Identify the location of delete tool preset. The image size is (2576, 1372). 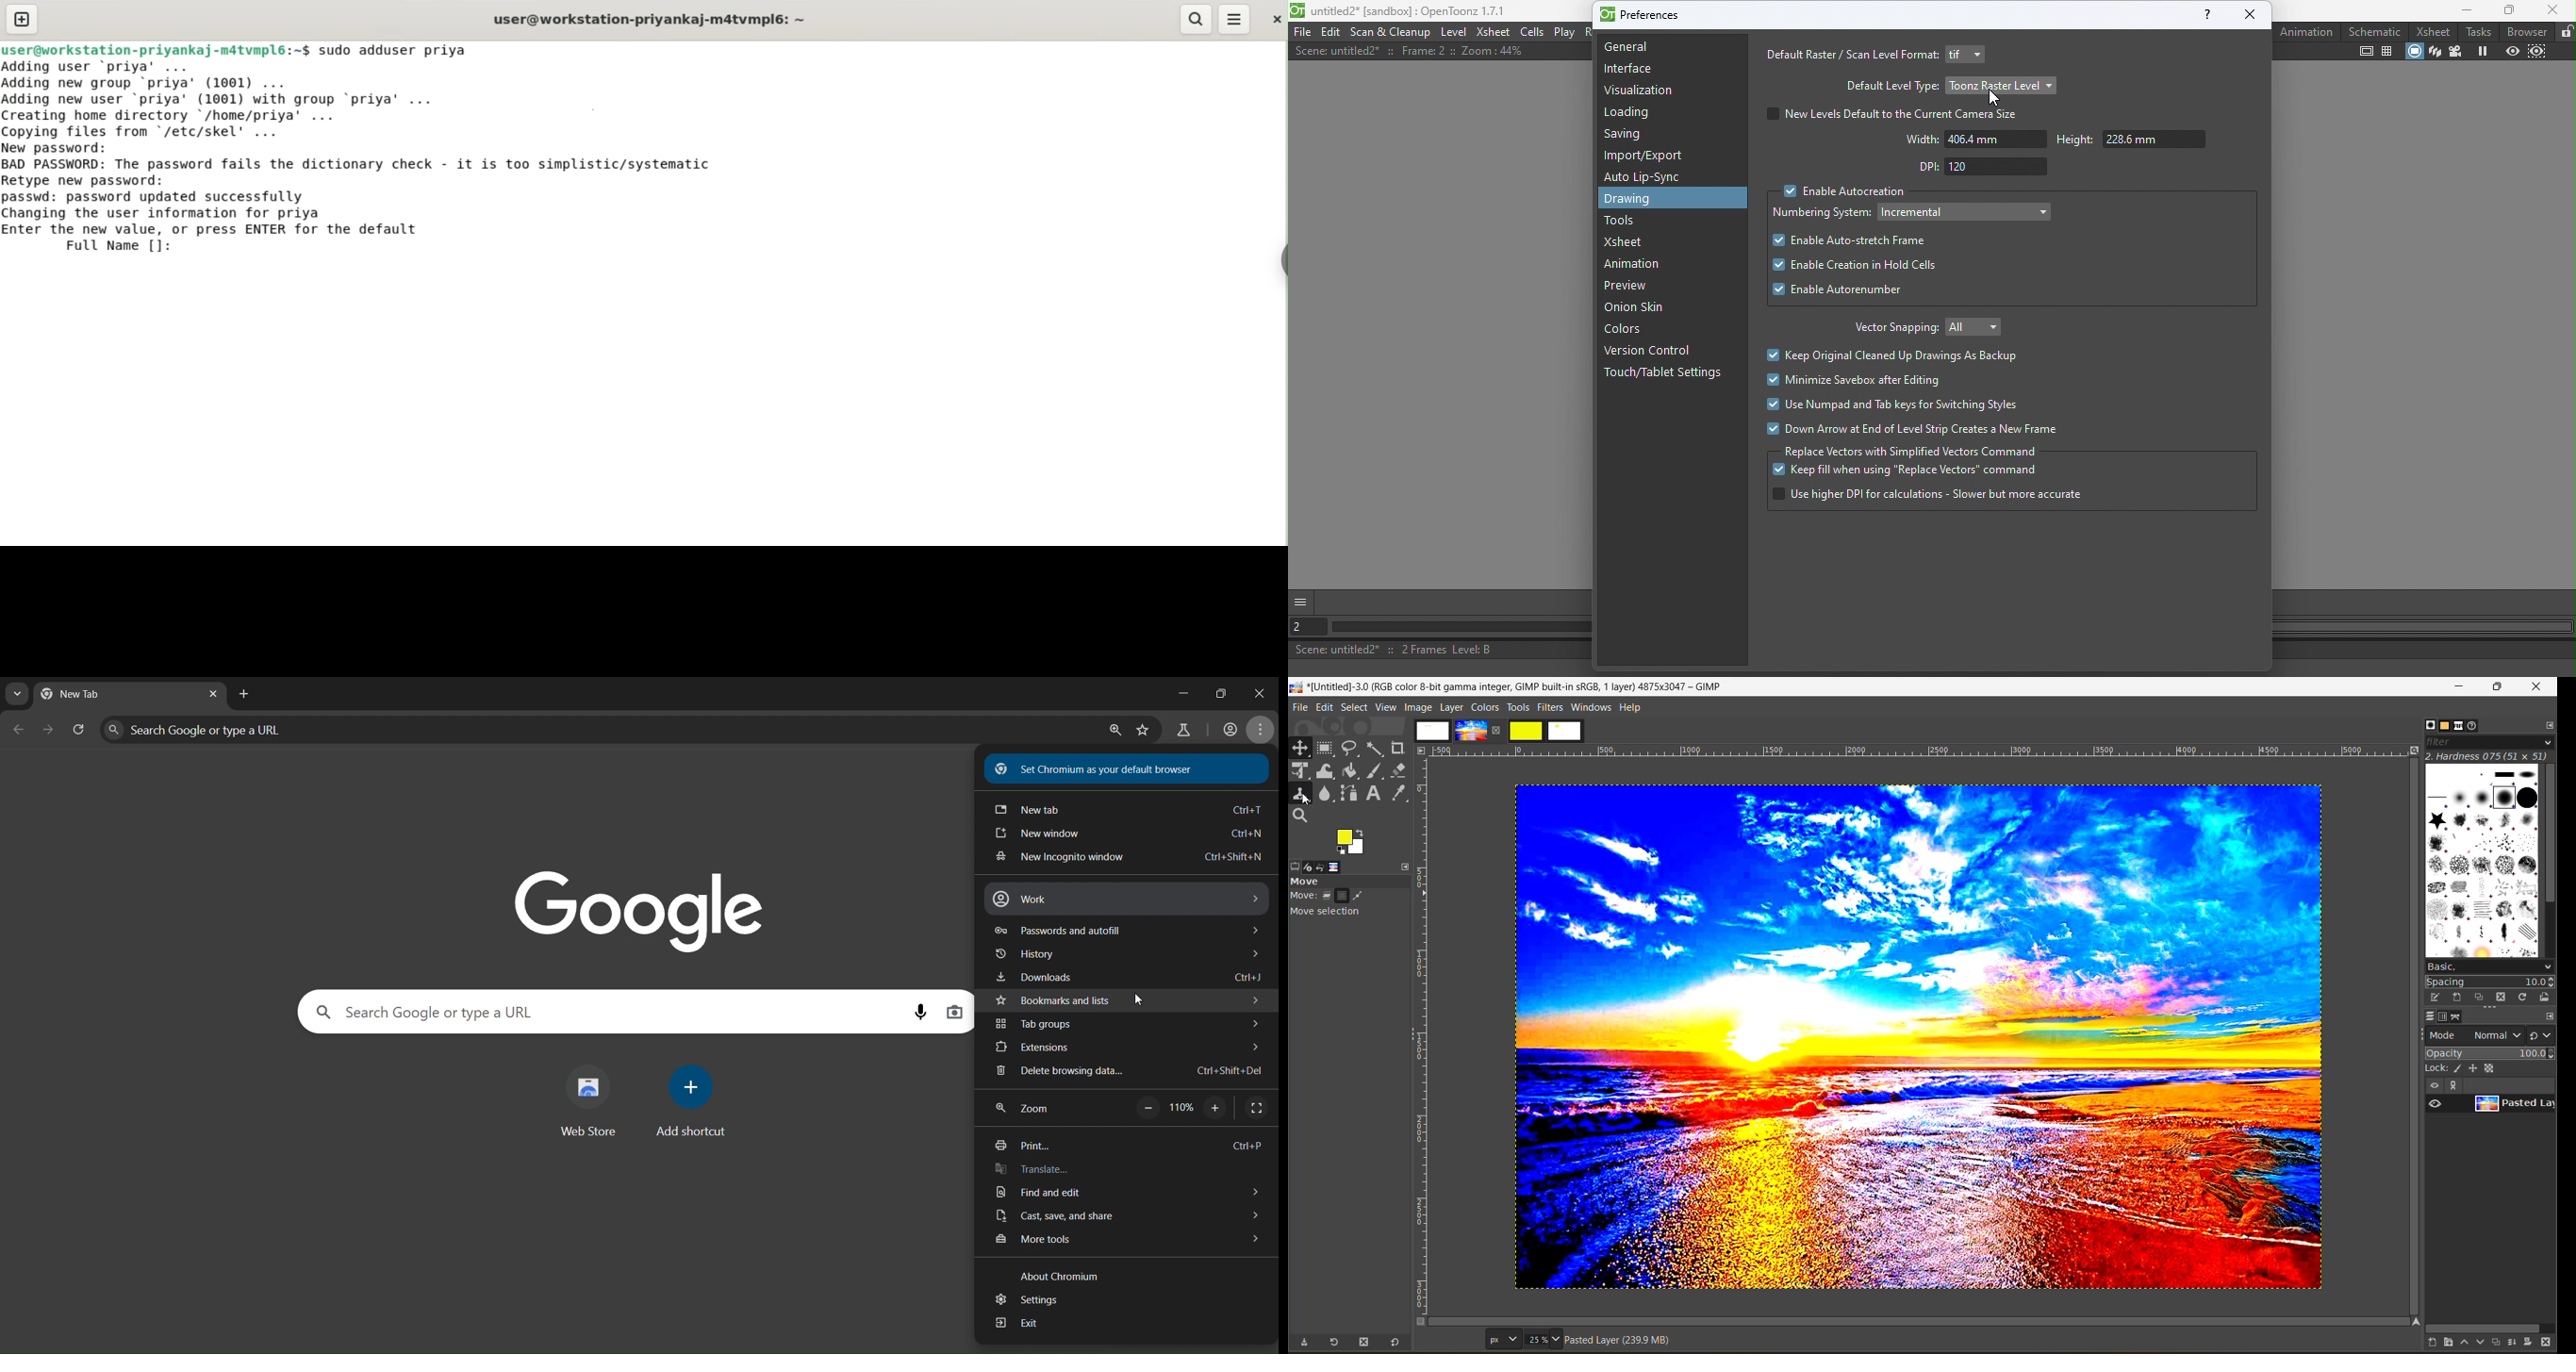
(1364, 1343).